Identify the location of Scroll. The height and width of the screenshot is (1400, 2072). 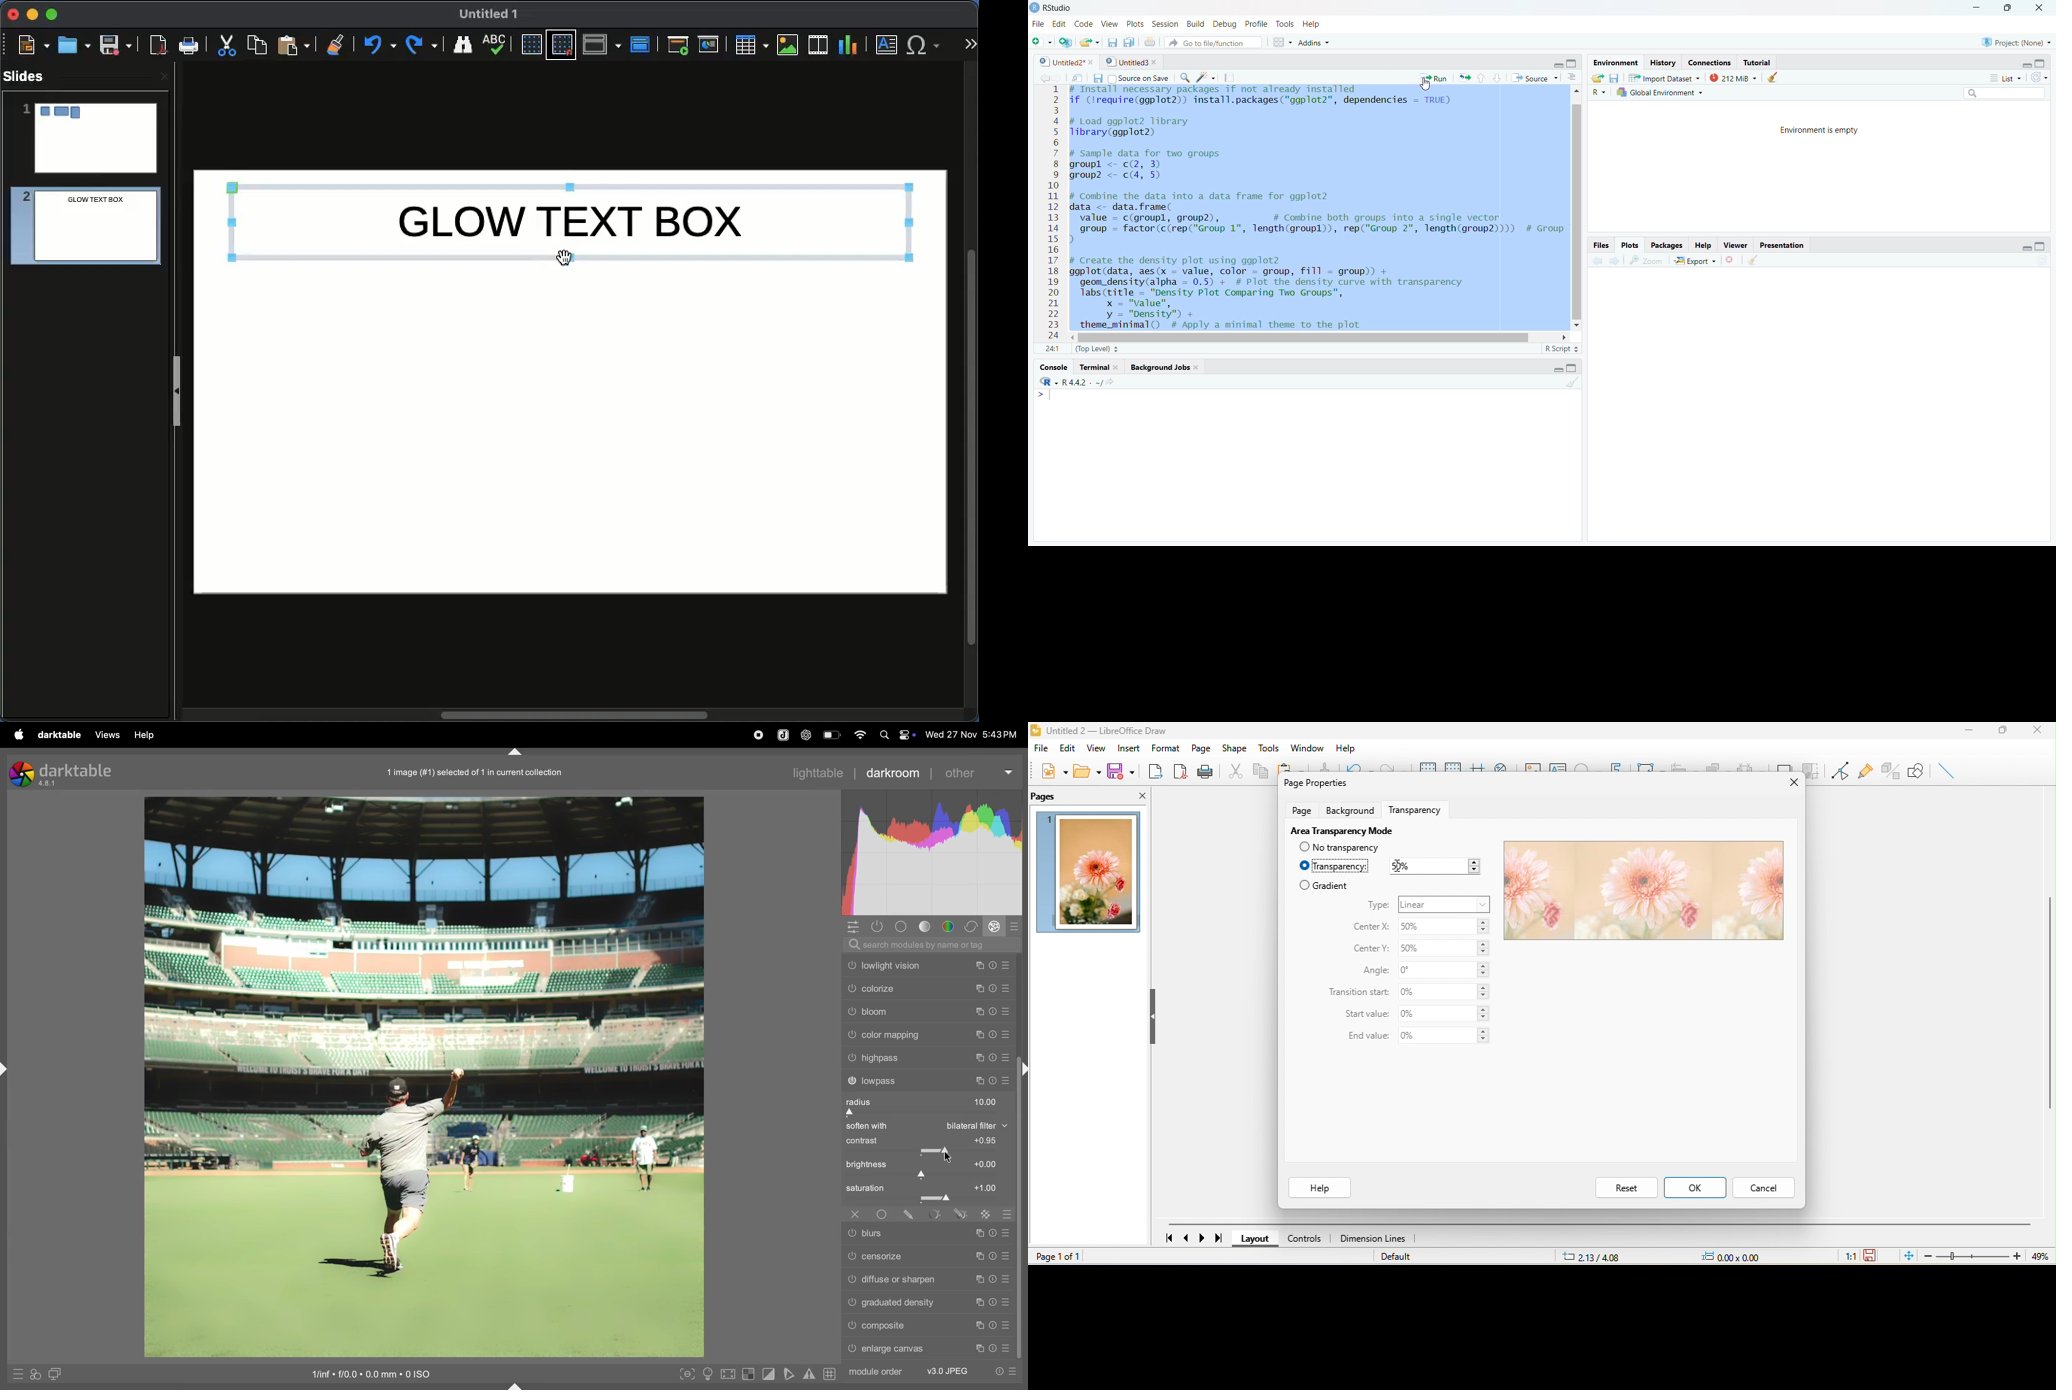
(571, 716).